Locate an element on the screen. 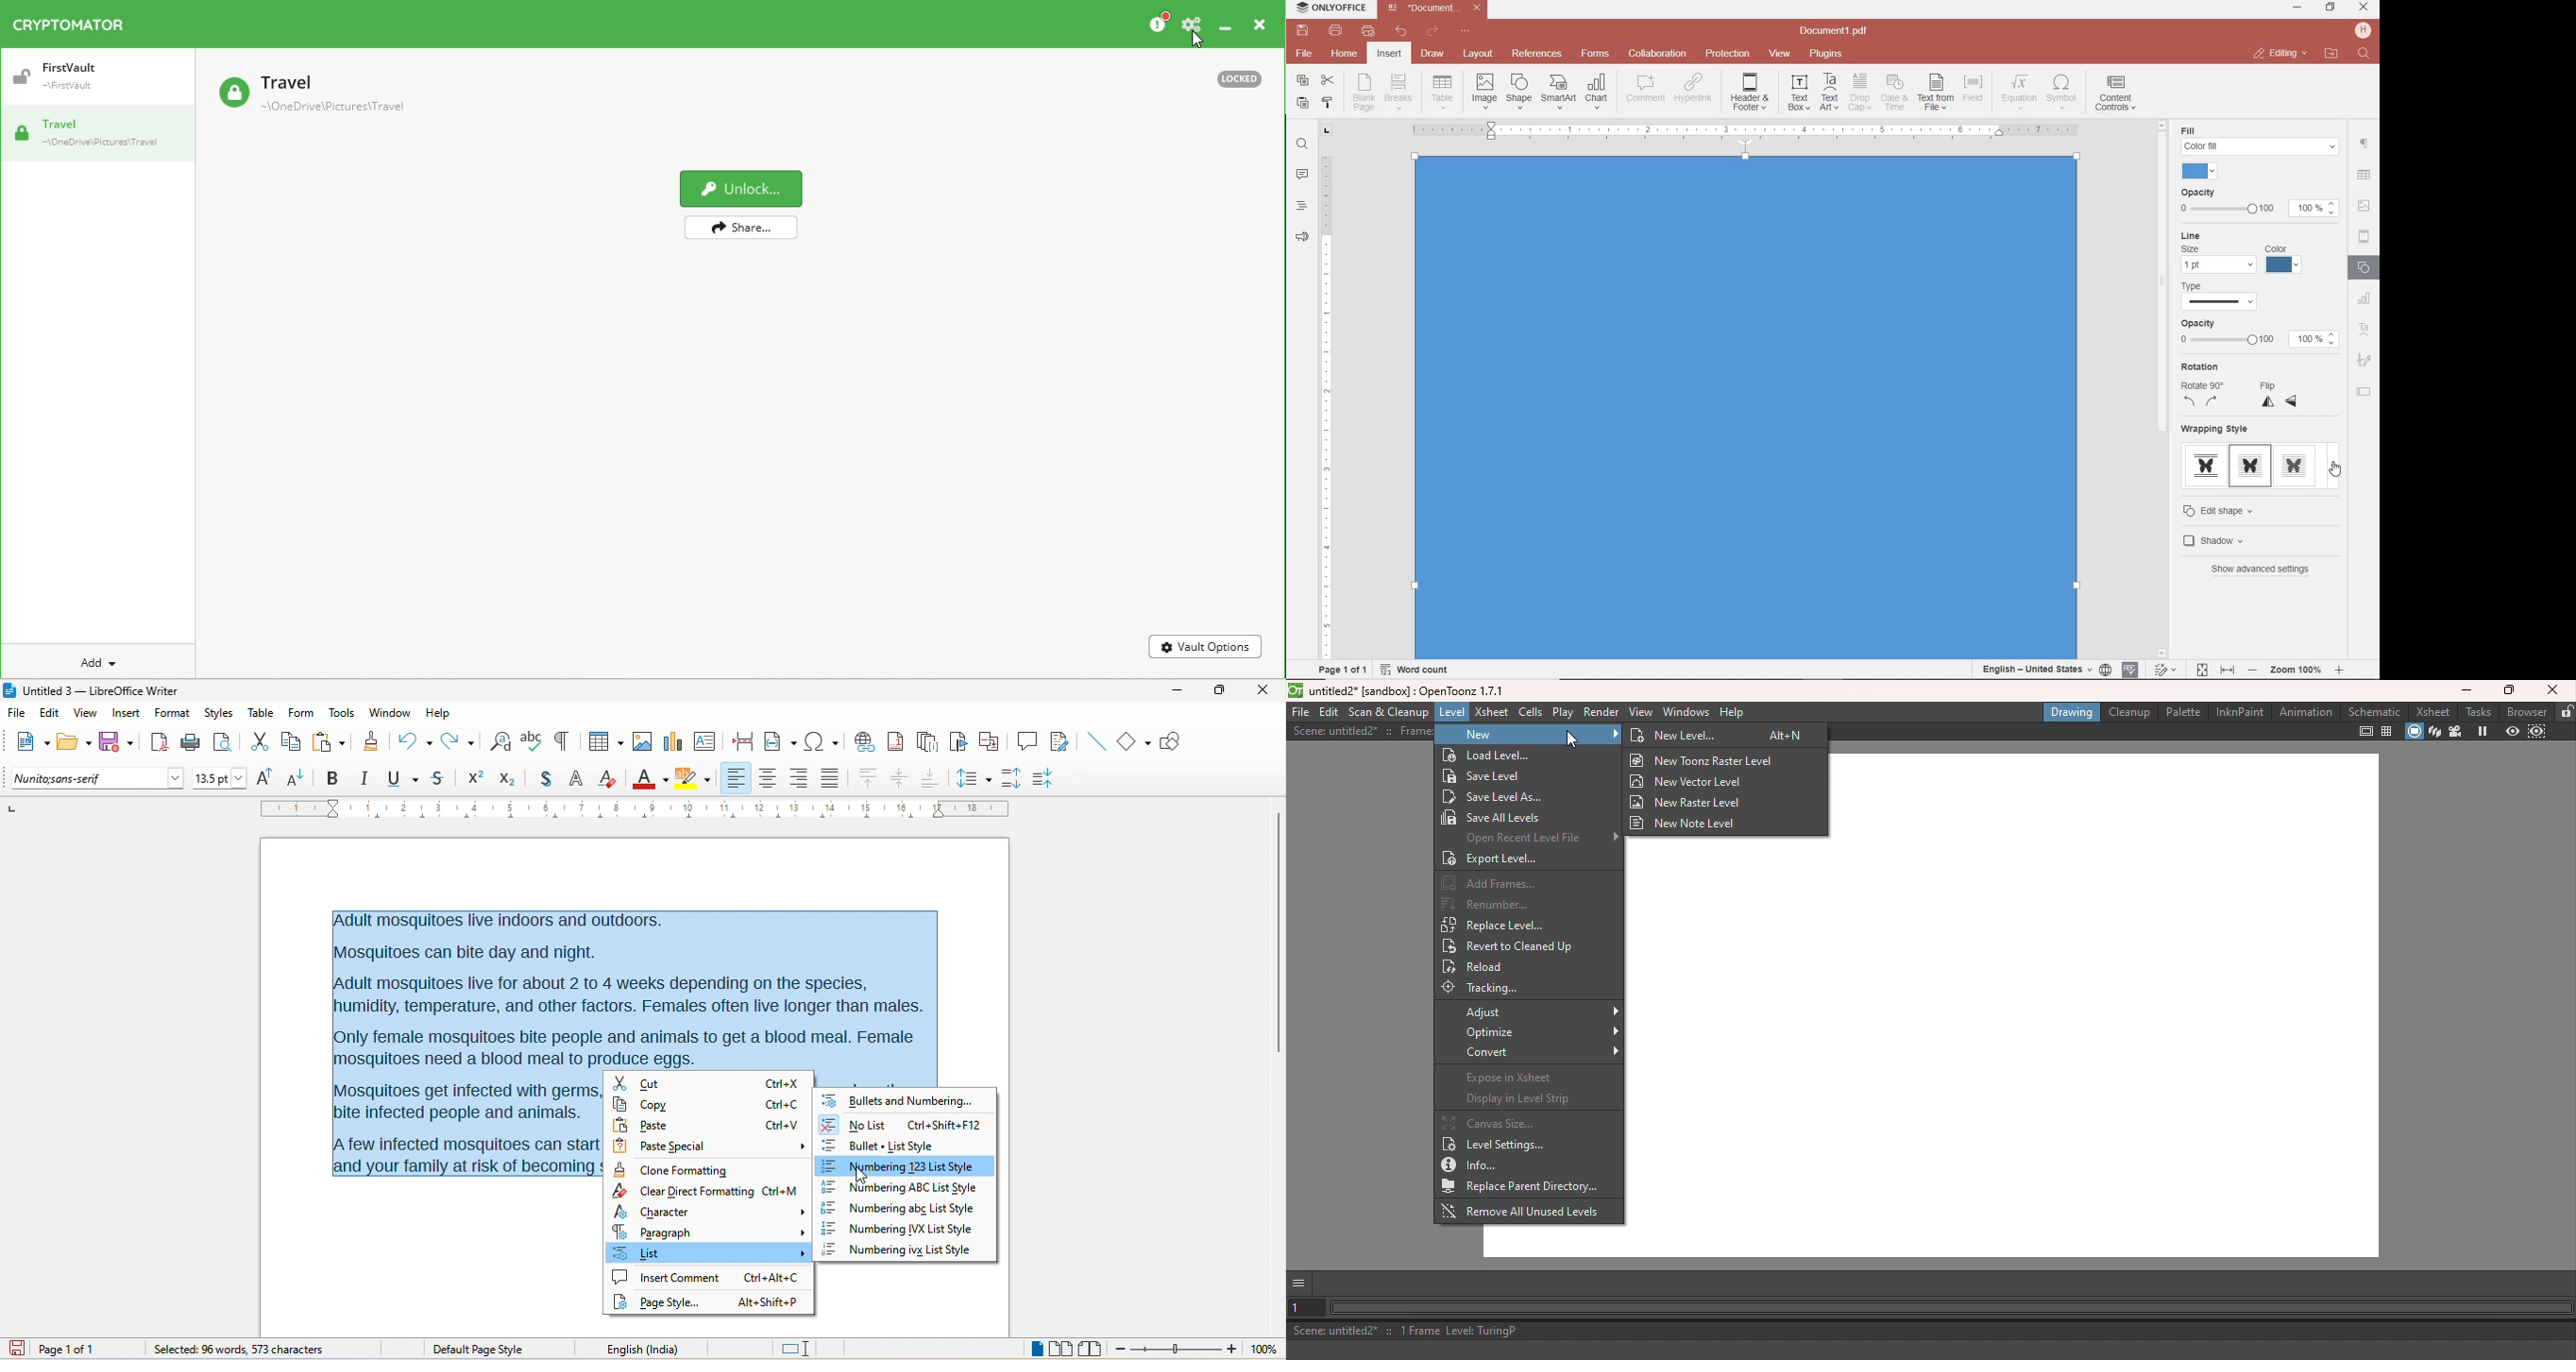 Image resolution: width=2576 pixels, height=1372 pixels. view is located at coordinates (1780, 54).